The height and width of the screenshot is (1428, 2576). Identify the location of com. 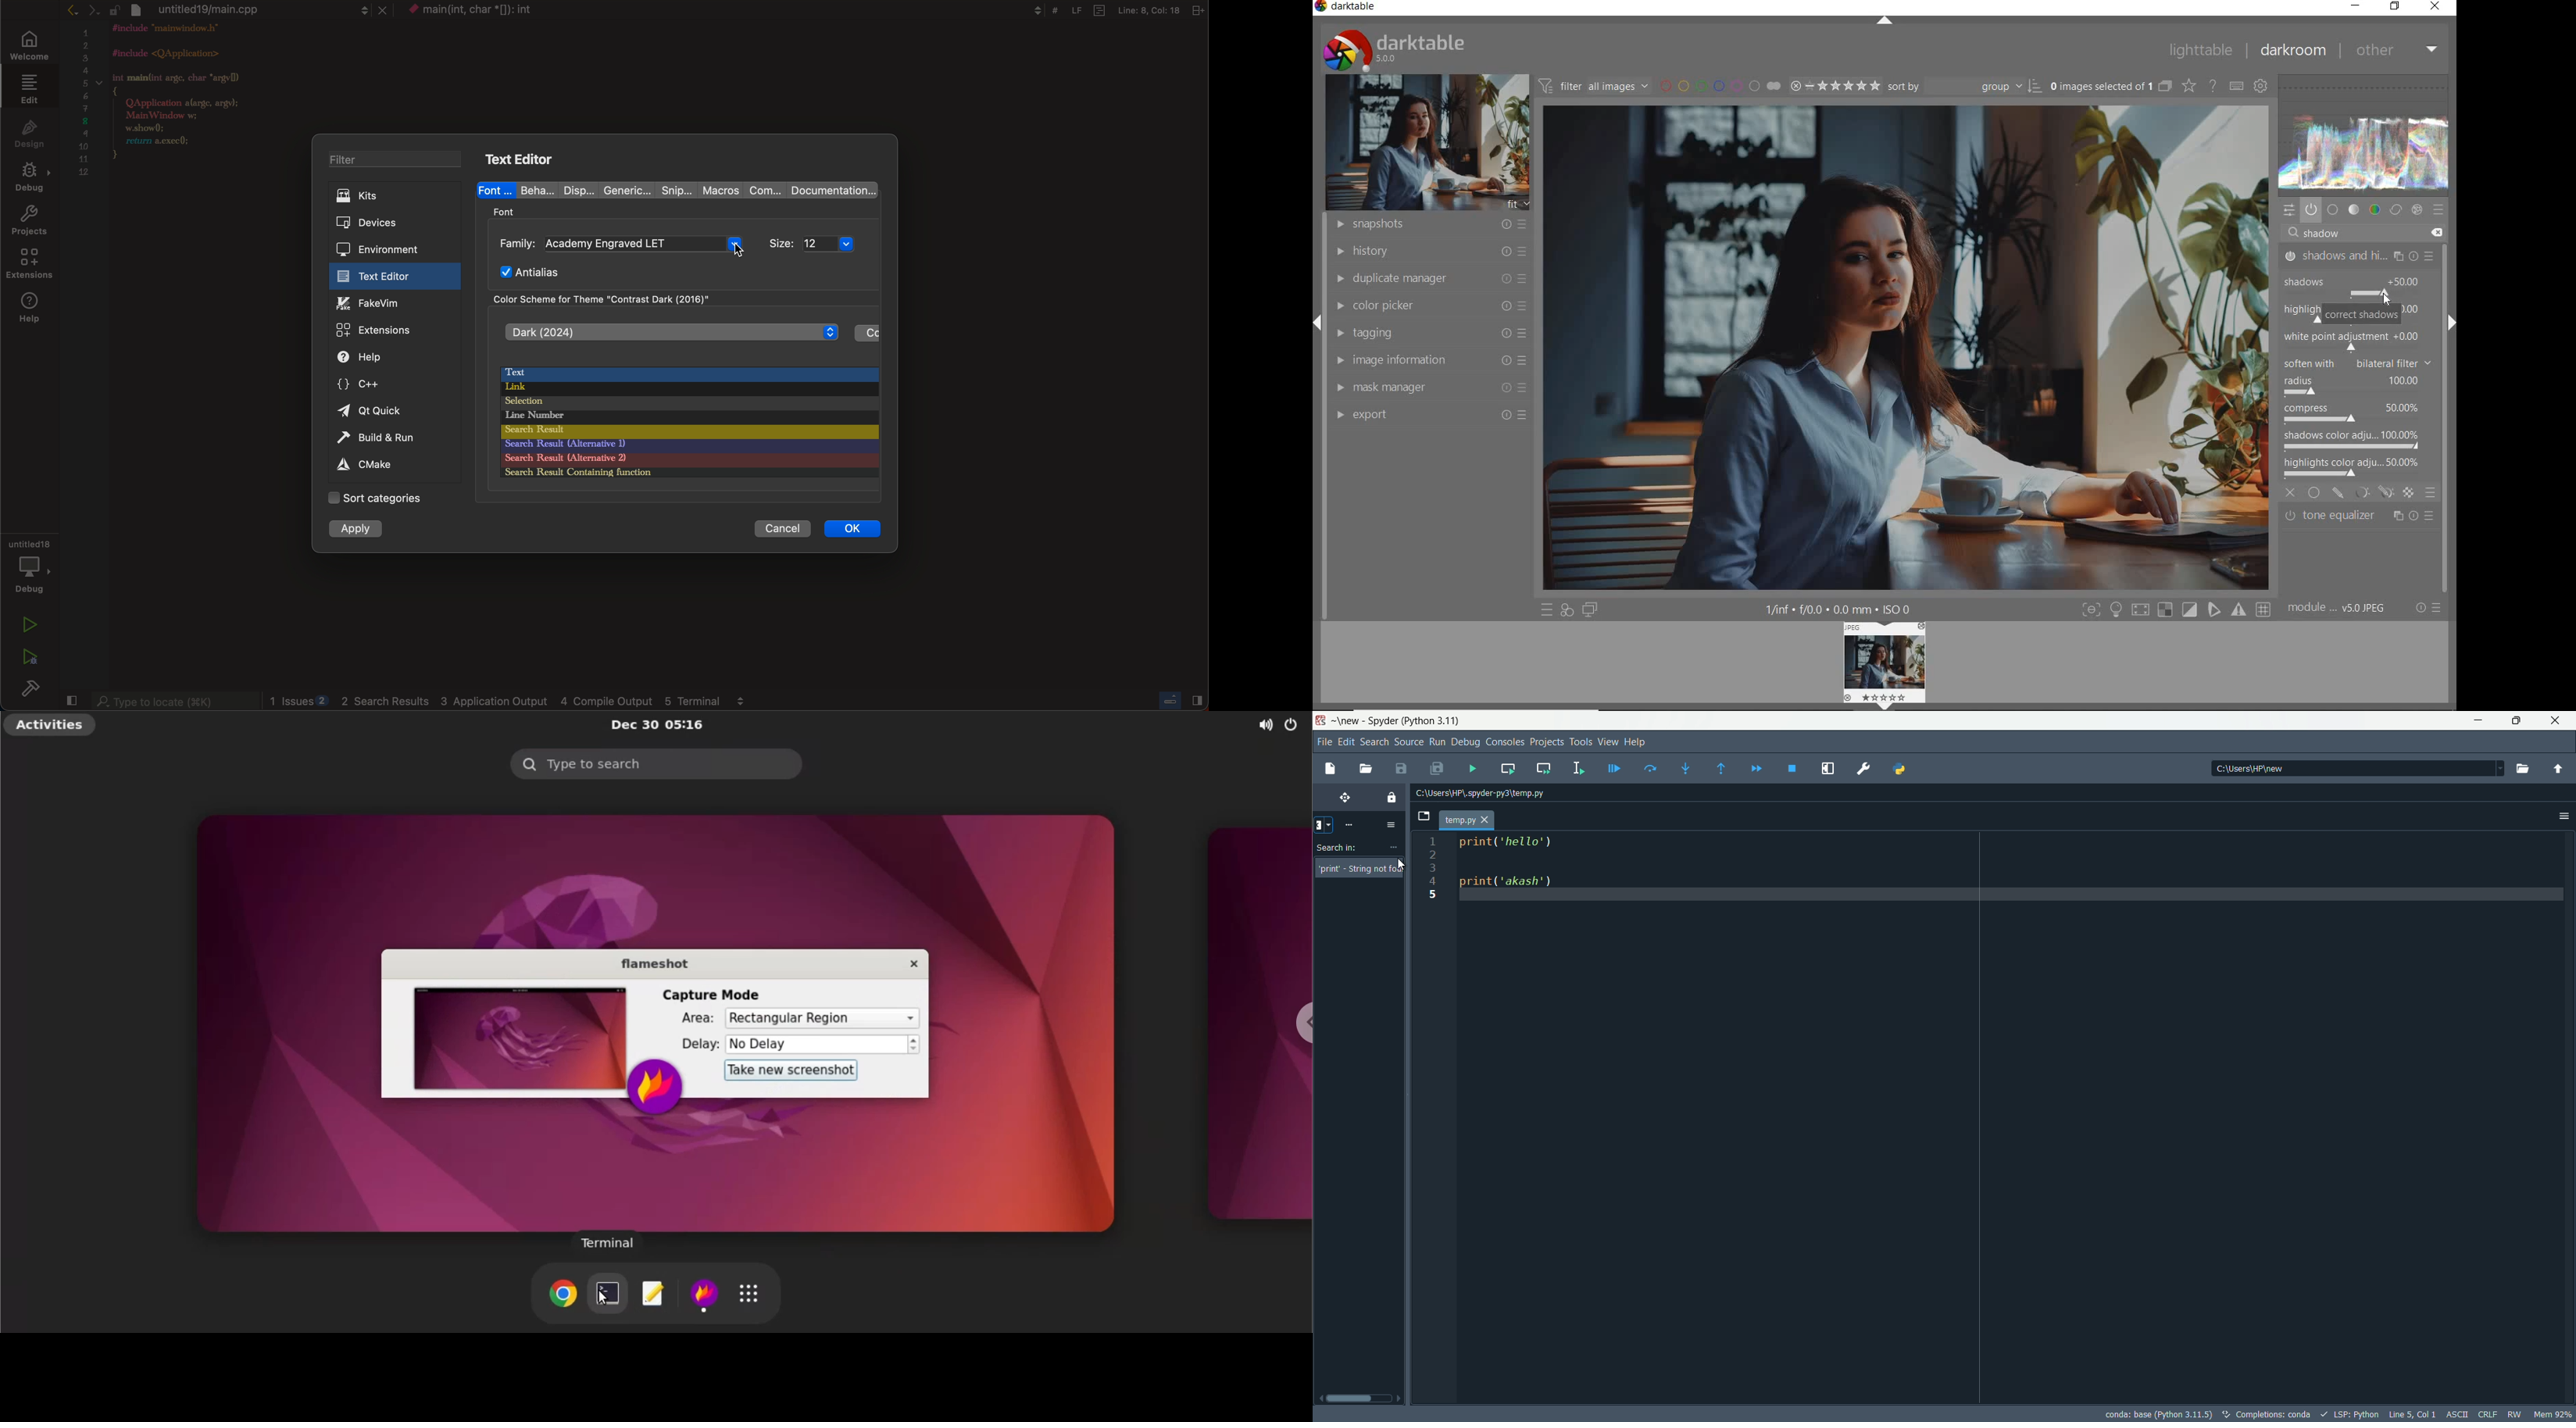
(765, 192).